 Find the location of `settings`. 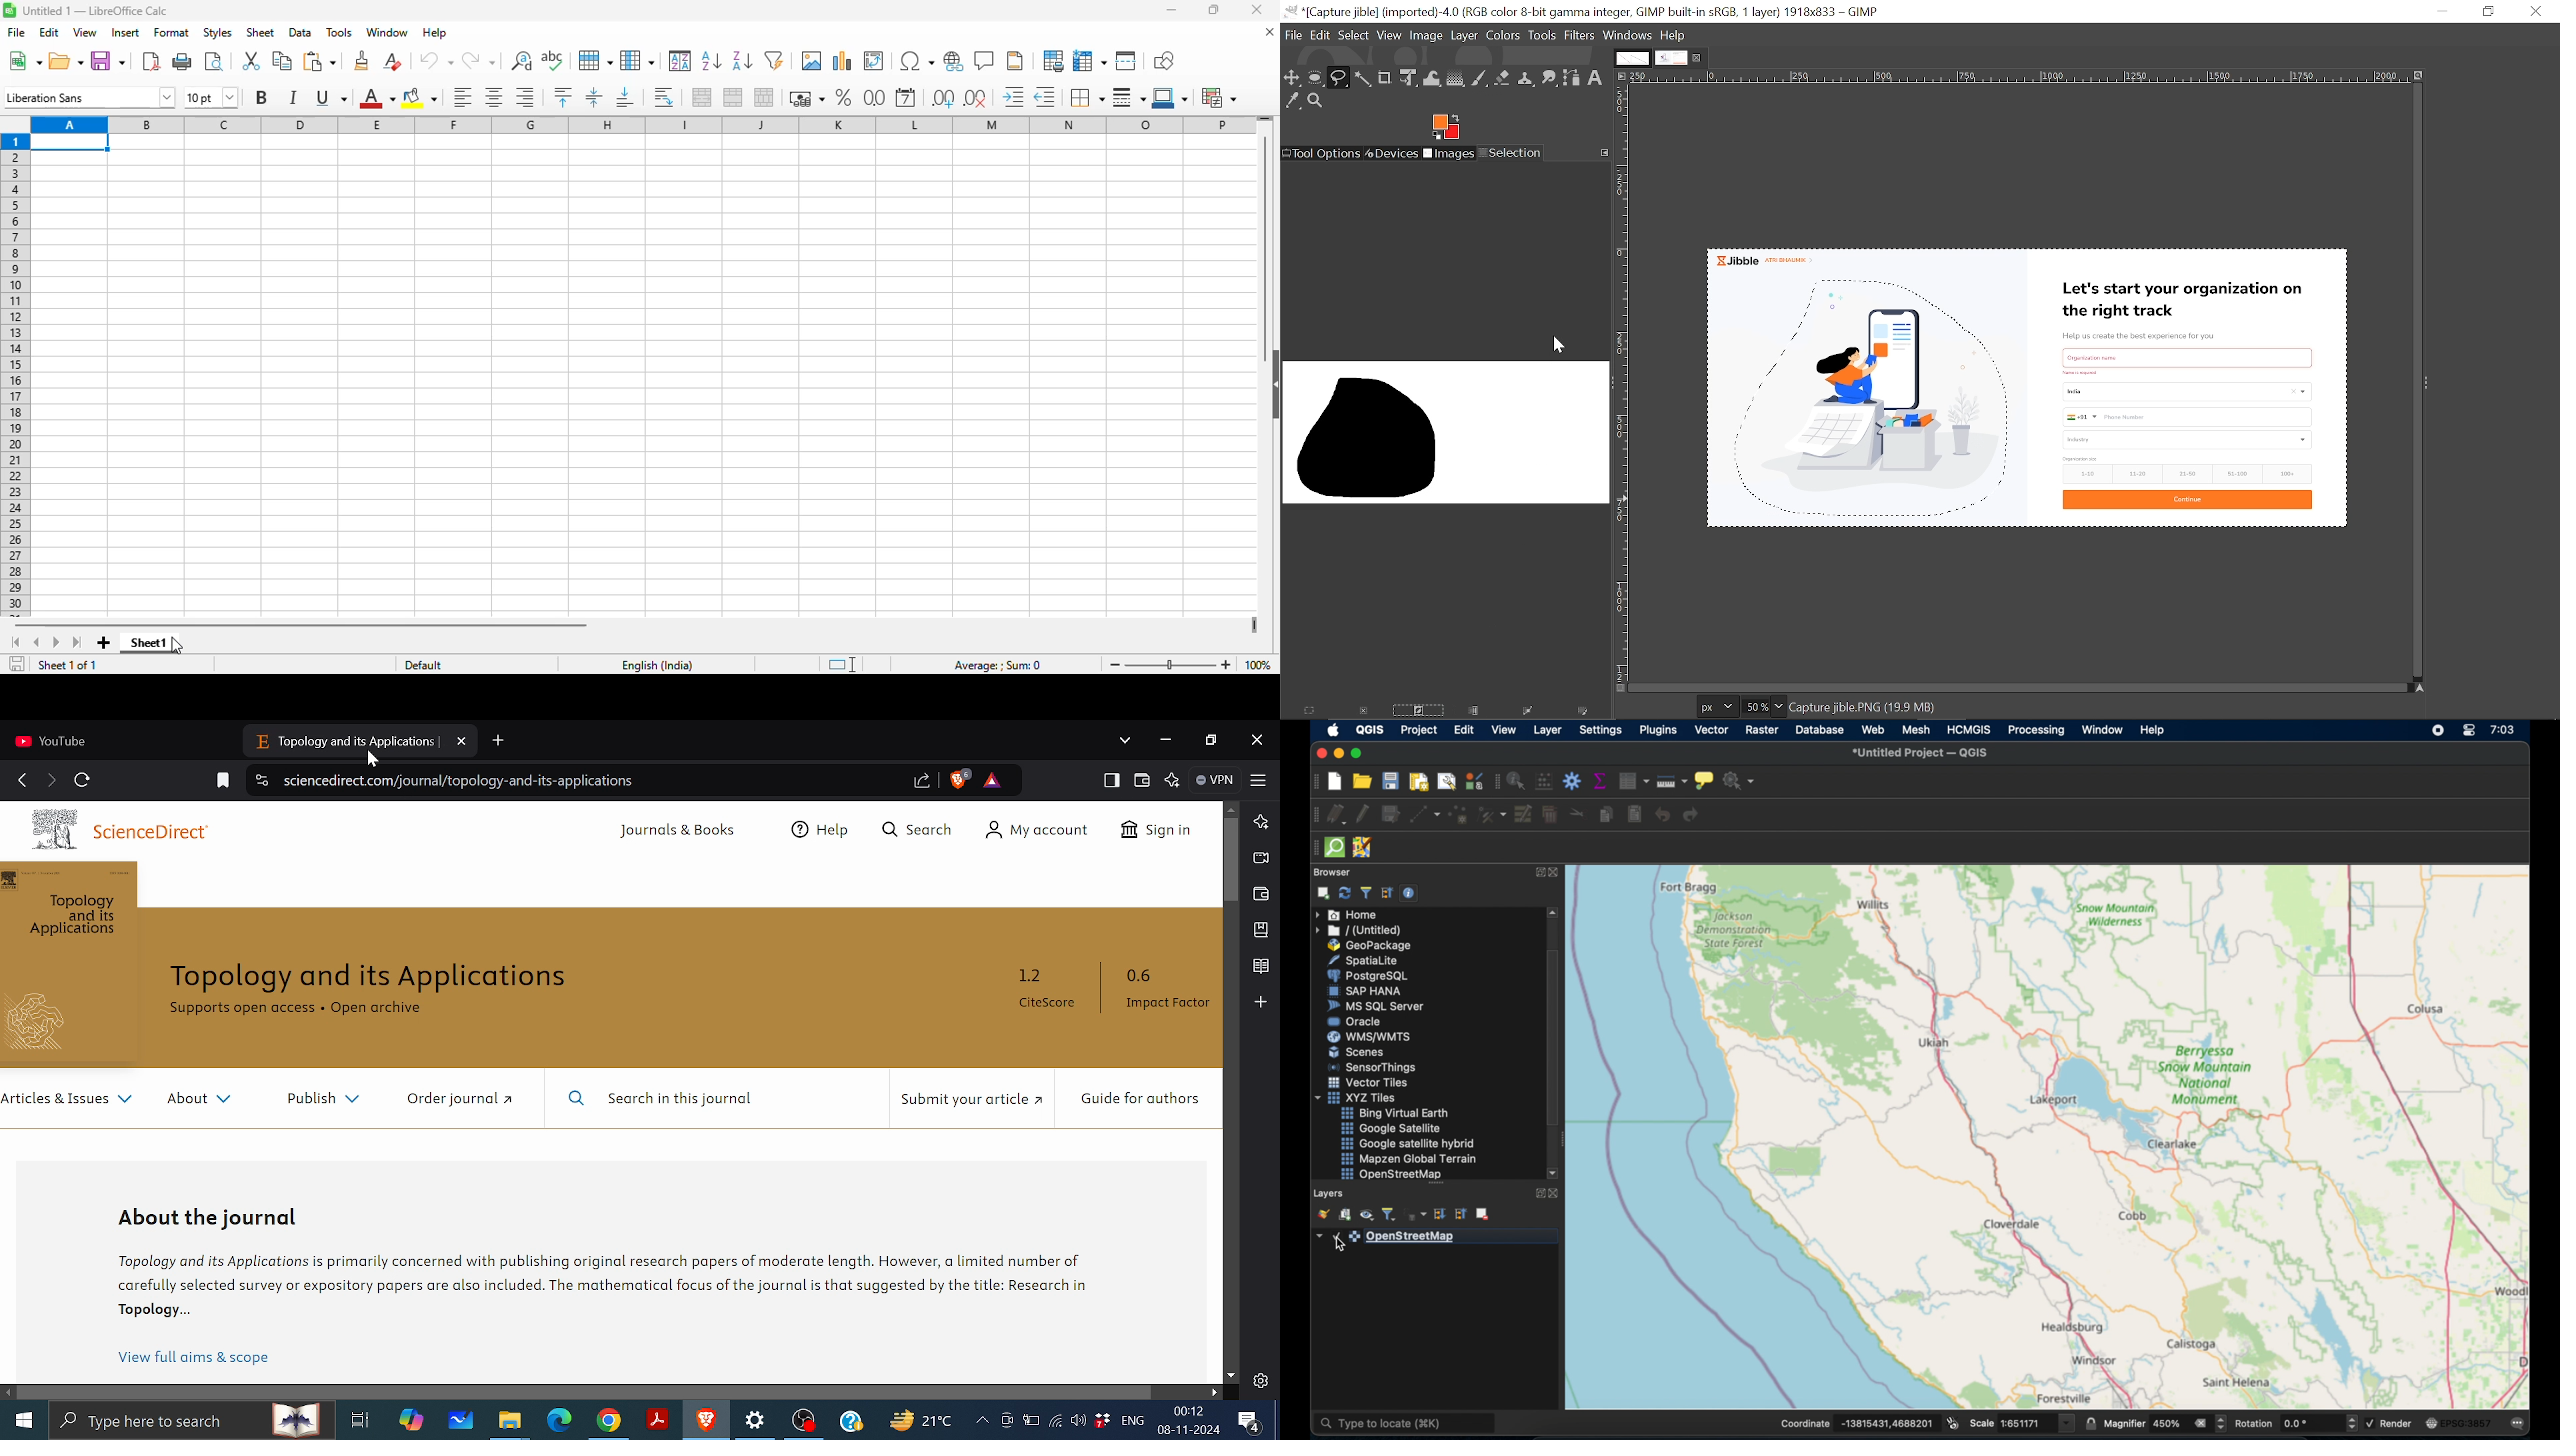

settings is located at coordinates (1600, 731).